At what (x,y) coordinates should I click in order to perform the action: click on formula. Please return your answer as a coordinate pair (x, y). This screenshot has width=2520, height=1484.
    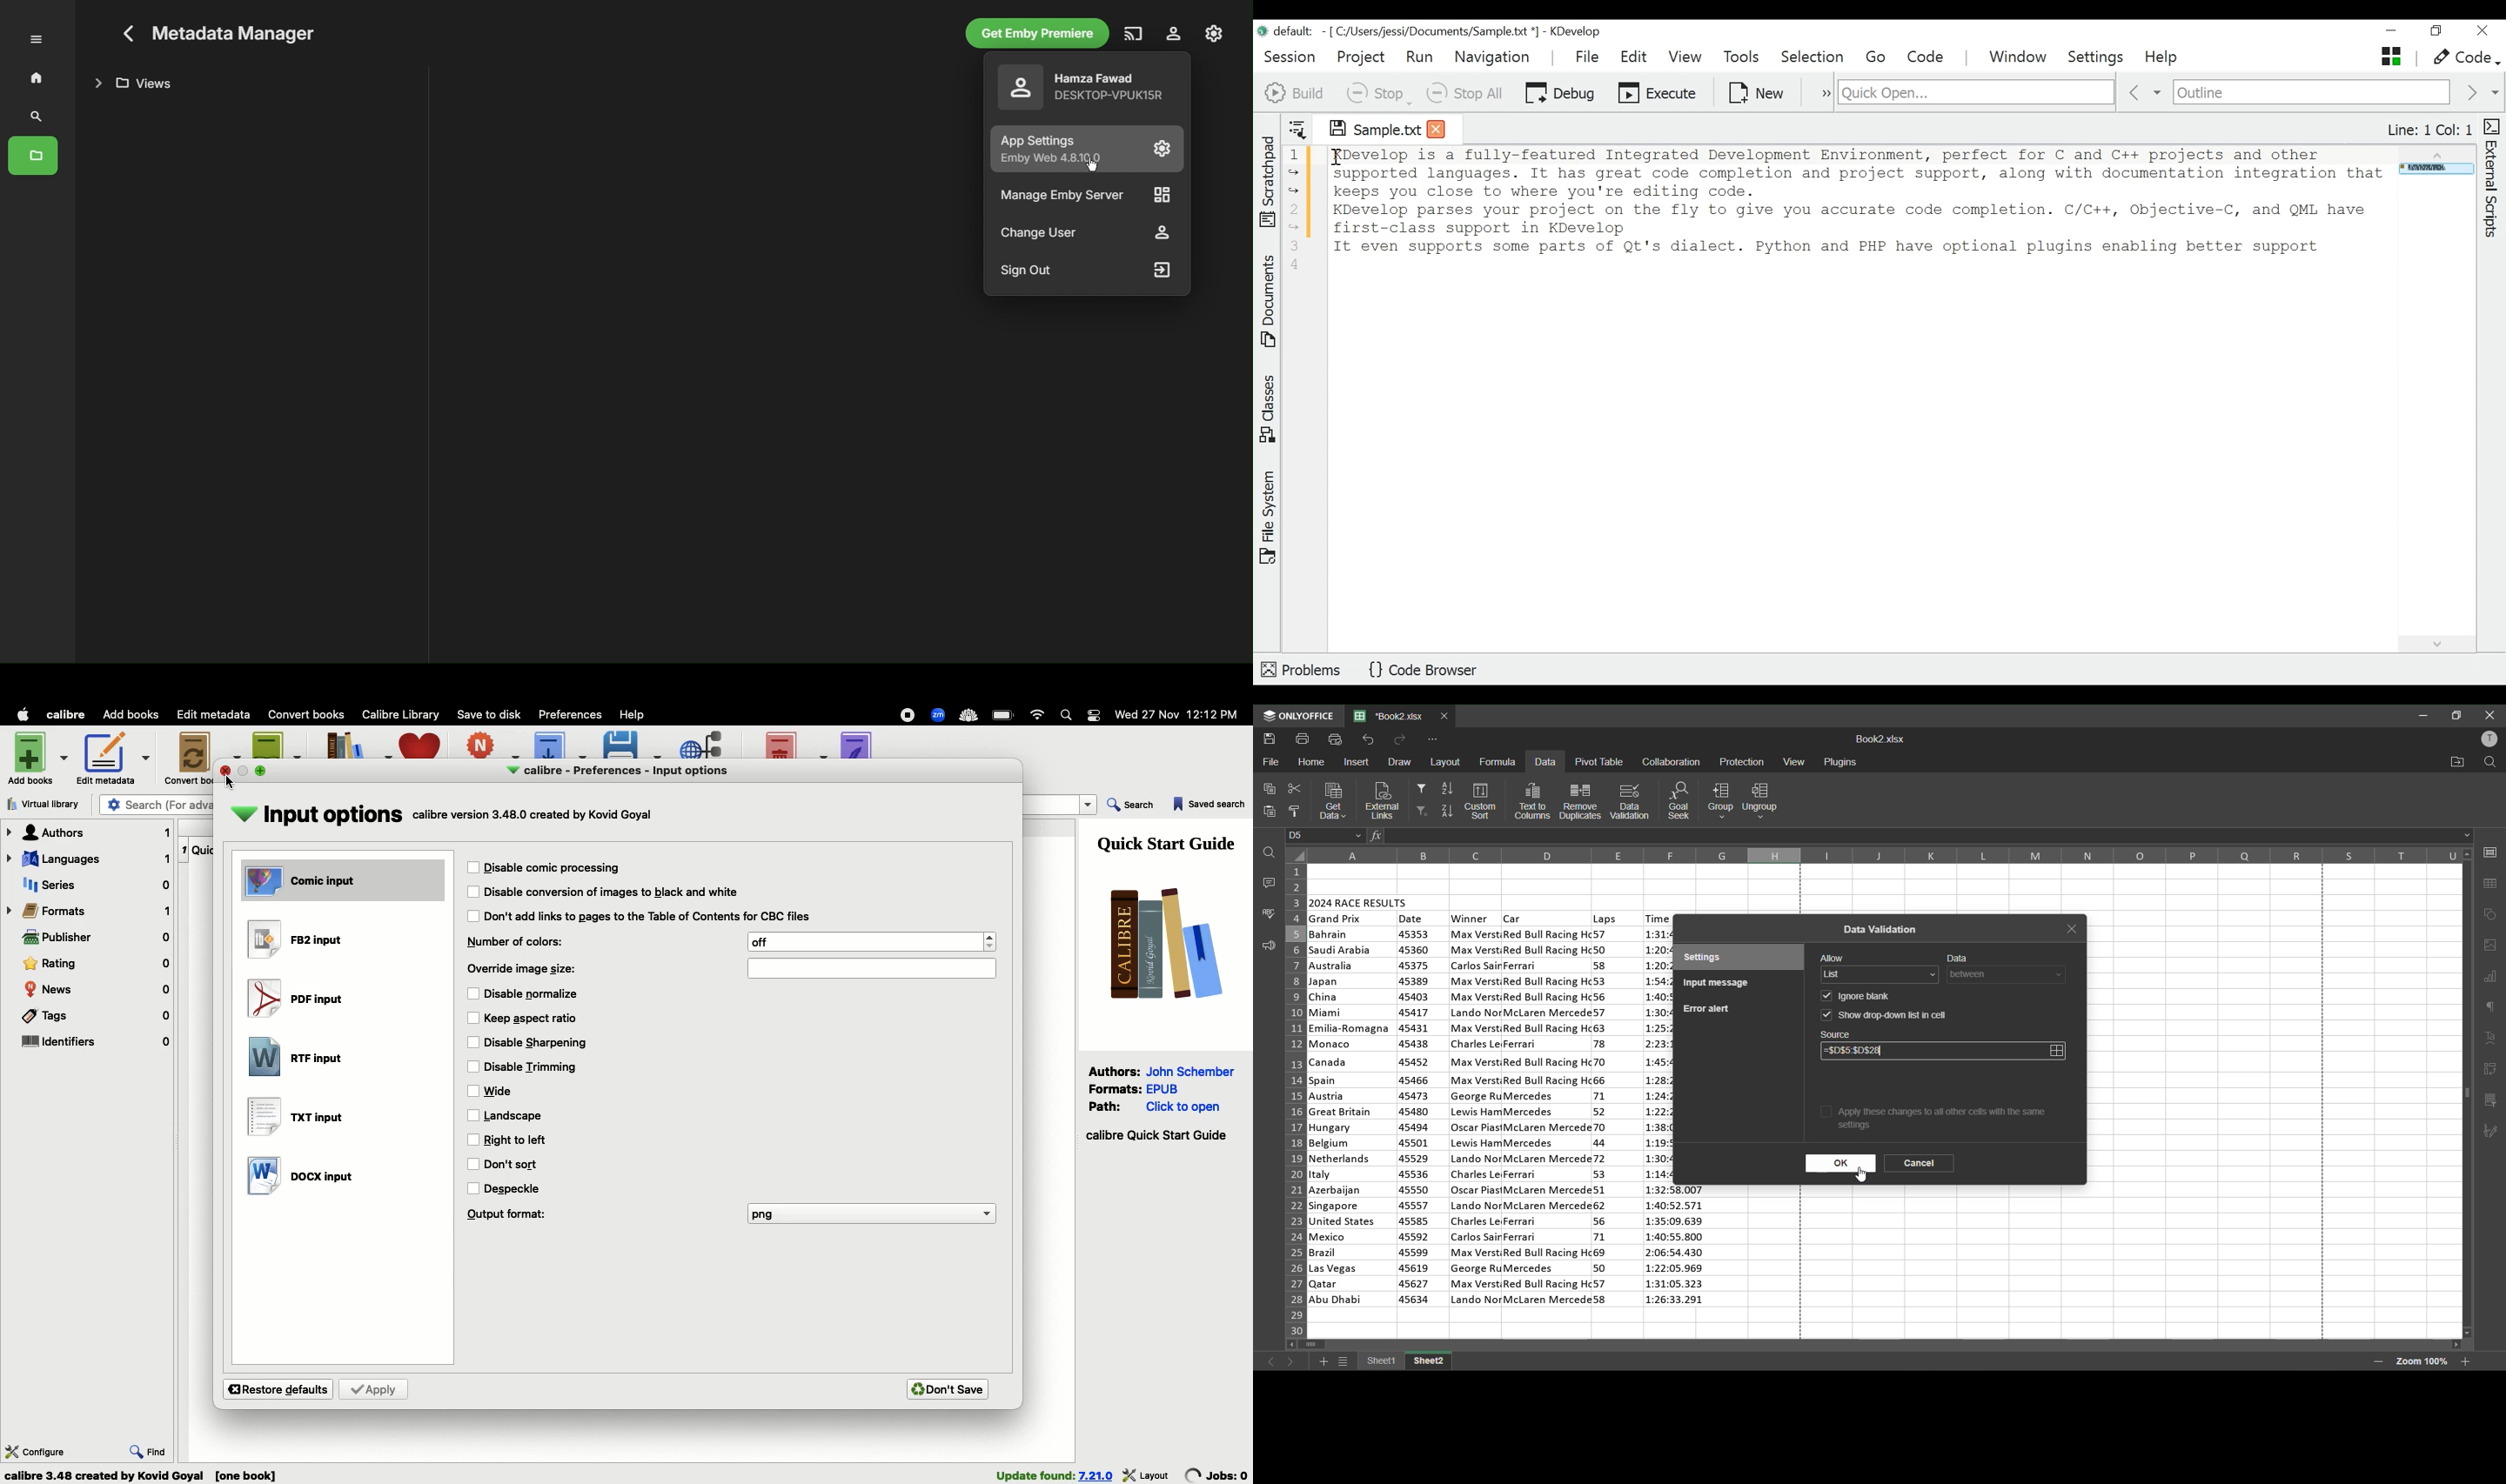
    Looking at the image, I should click on (1500, 761).